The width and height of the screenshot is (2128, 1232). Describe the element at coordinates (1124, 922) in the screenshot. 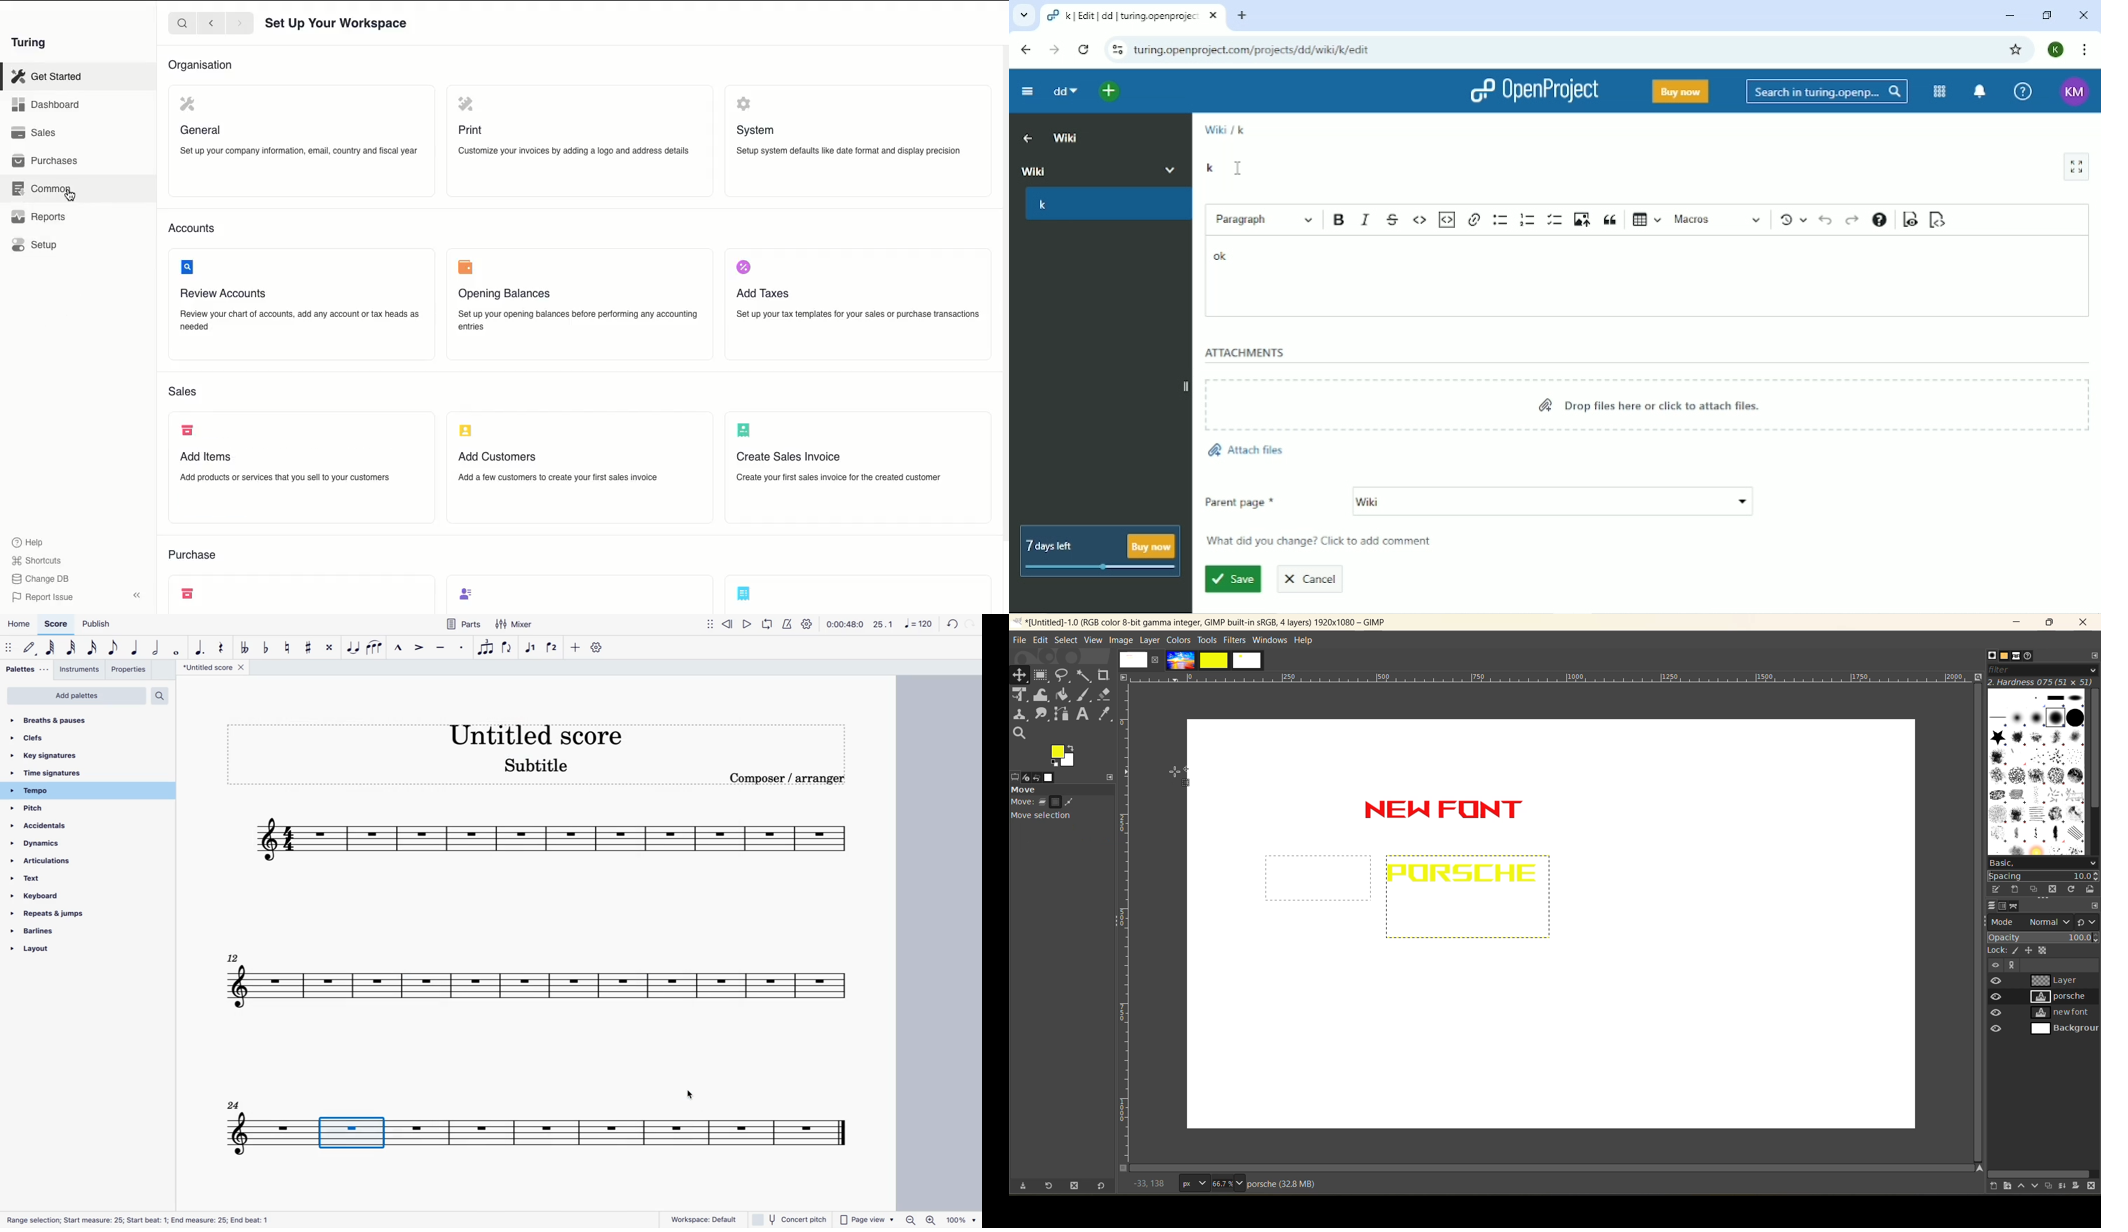

I see `vertical ruler` at that location.